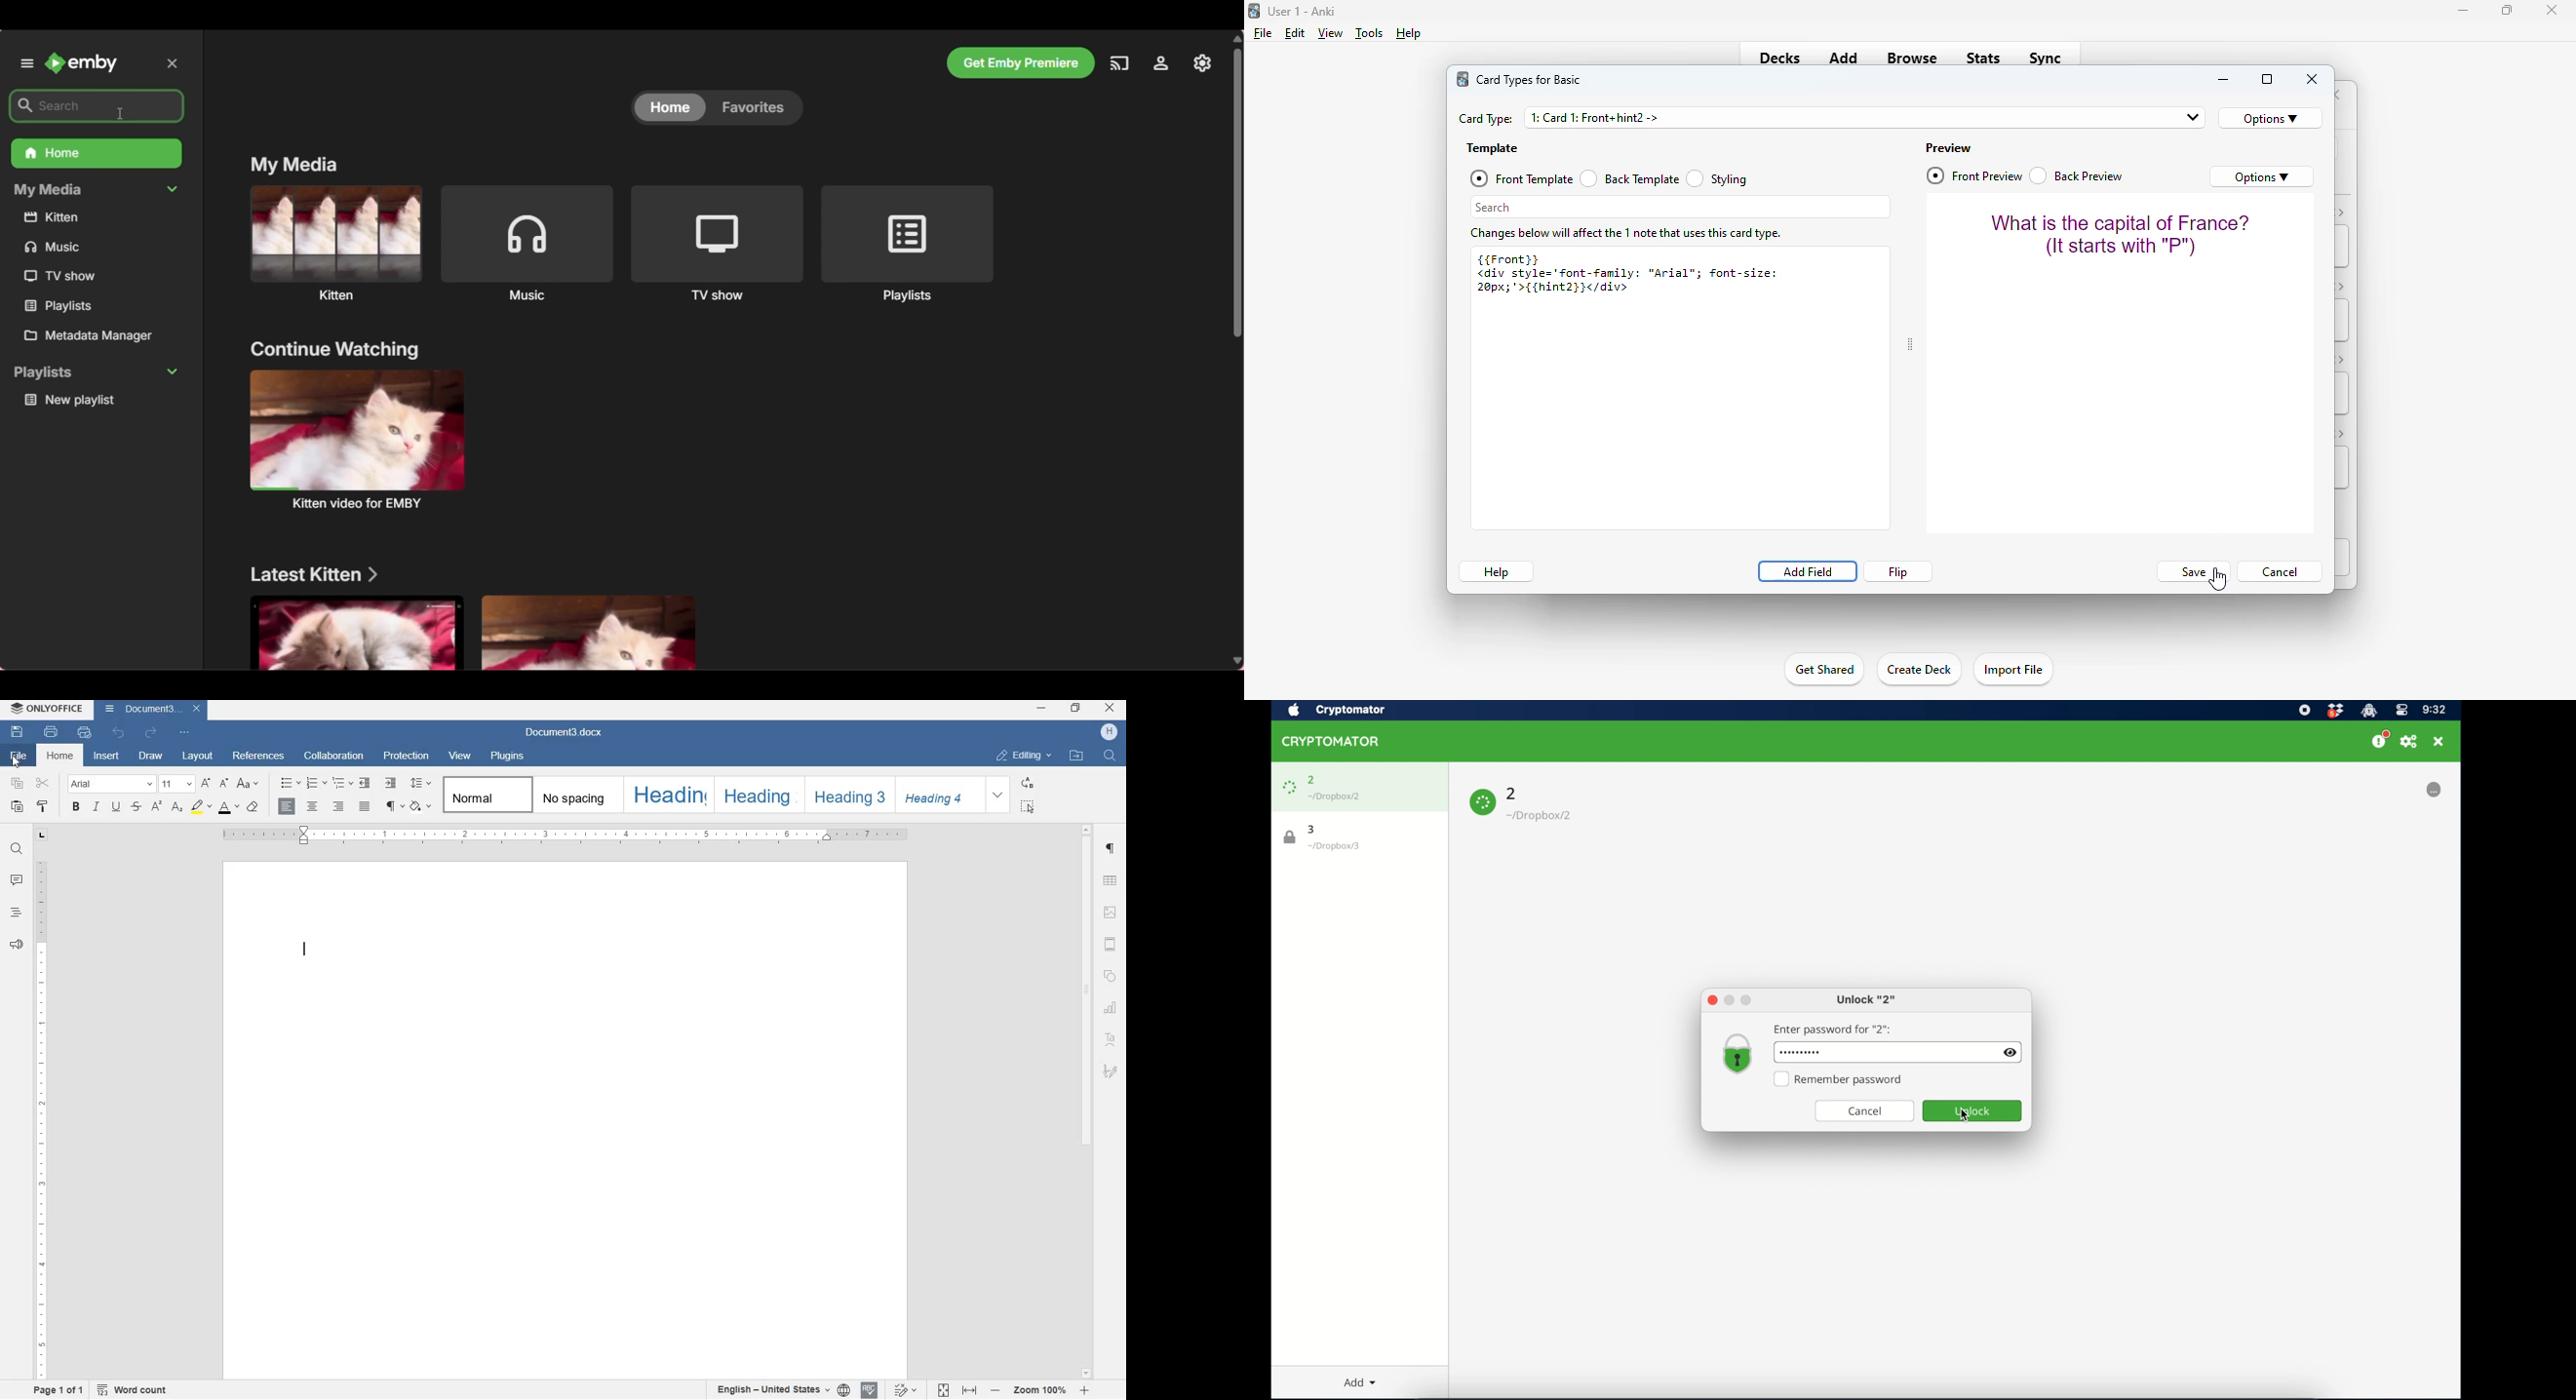 This screenshot has width=2576, height=1400. I want to click on search, so click(1680, 207).